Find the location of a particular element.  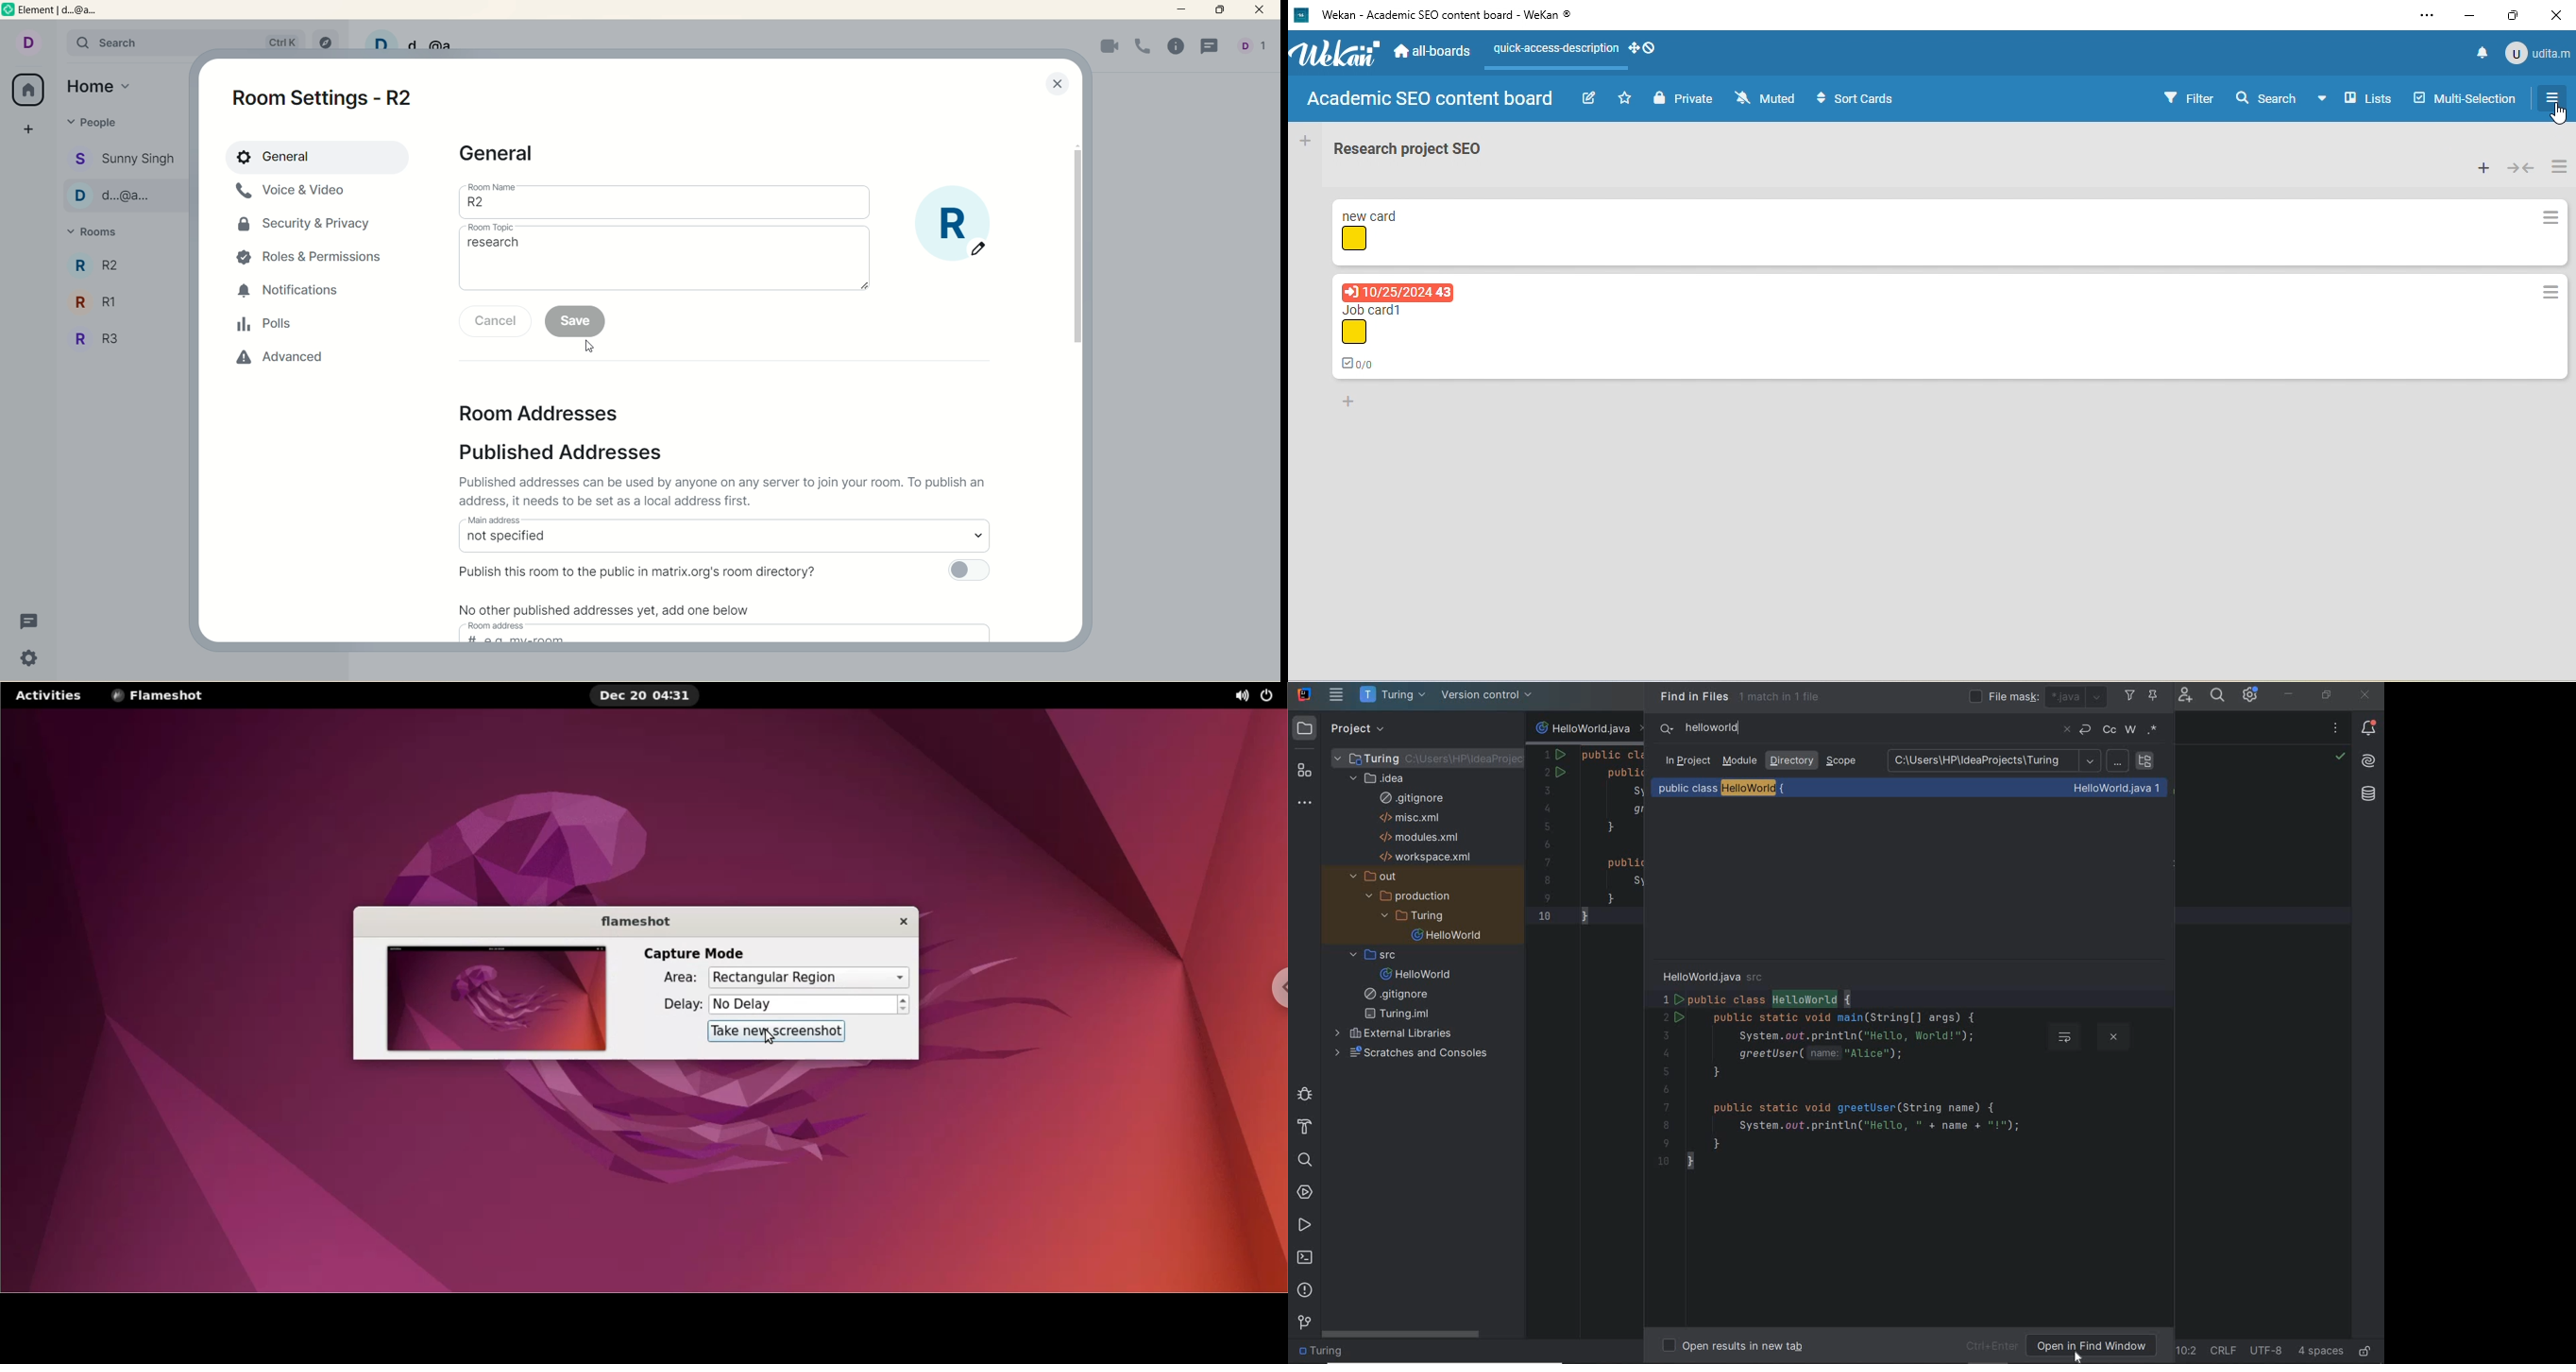

chrome options is located at coordinates (1277, 989).